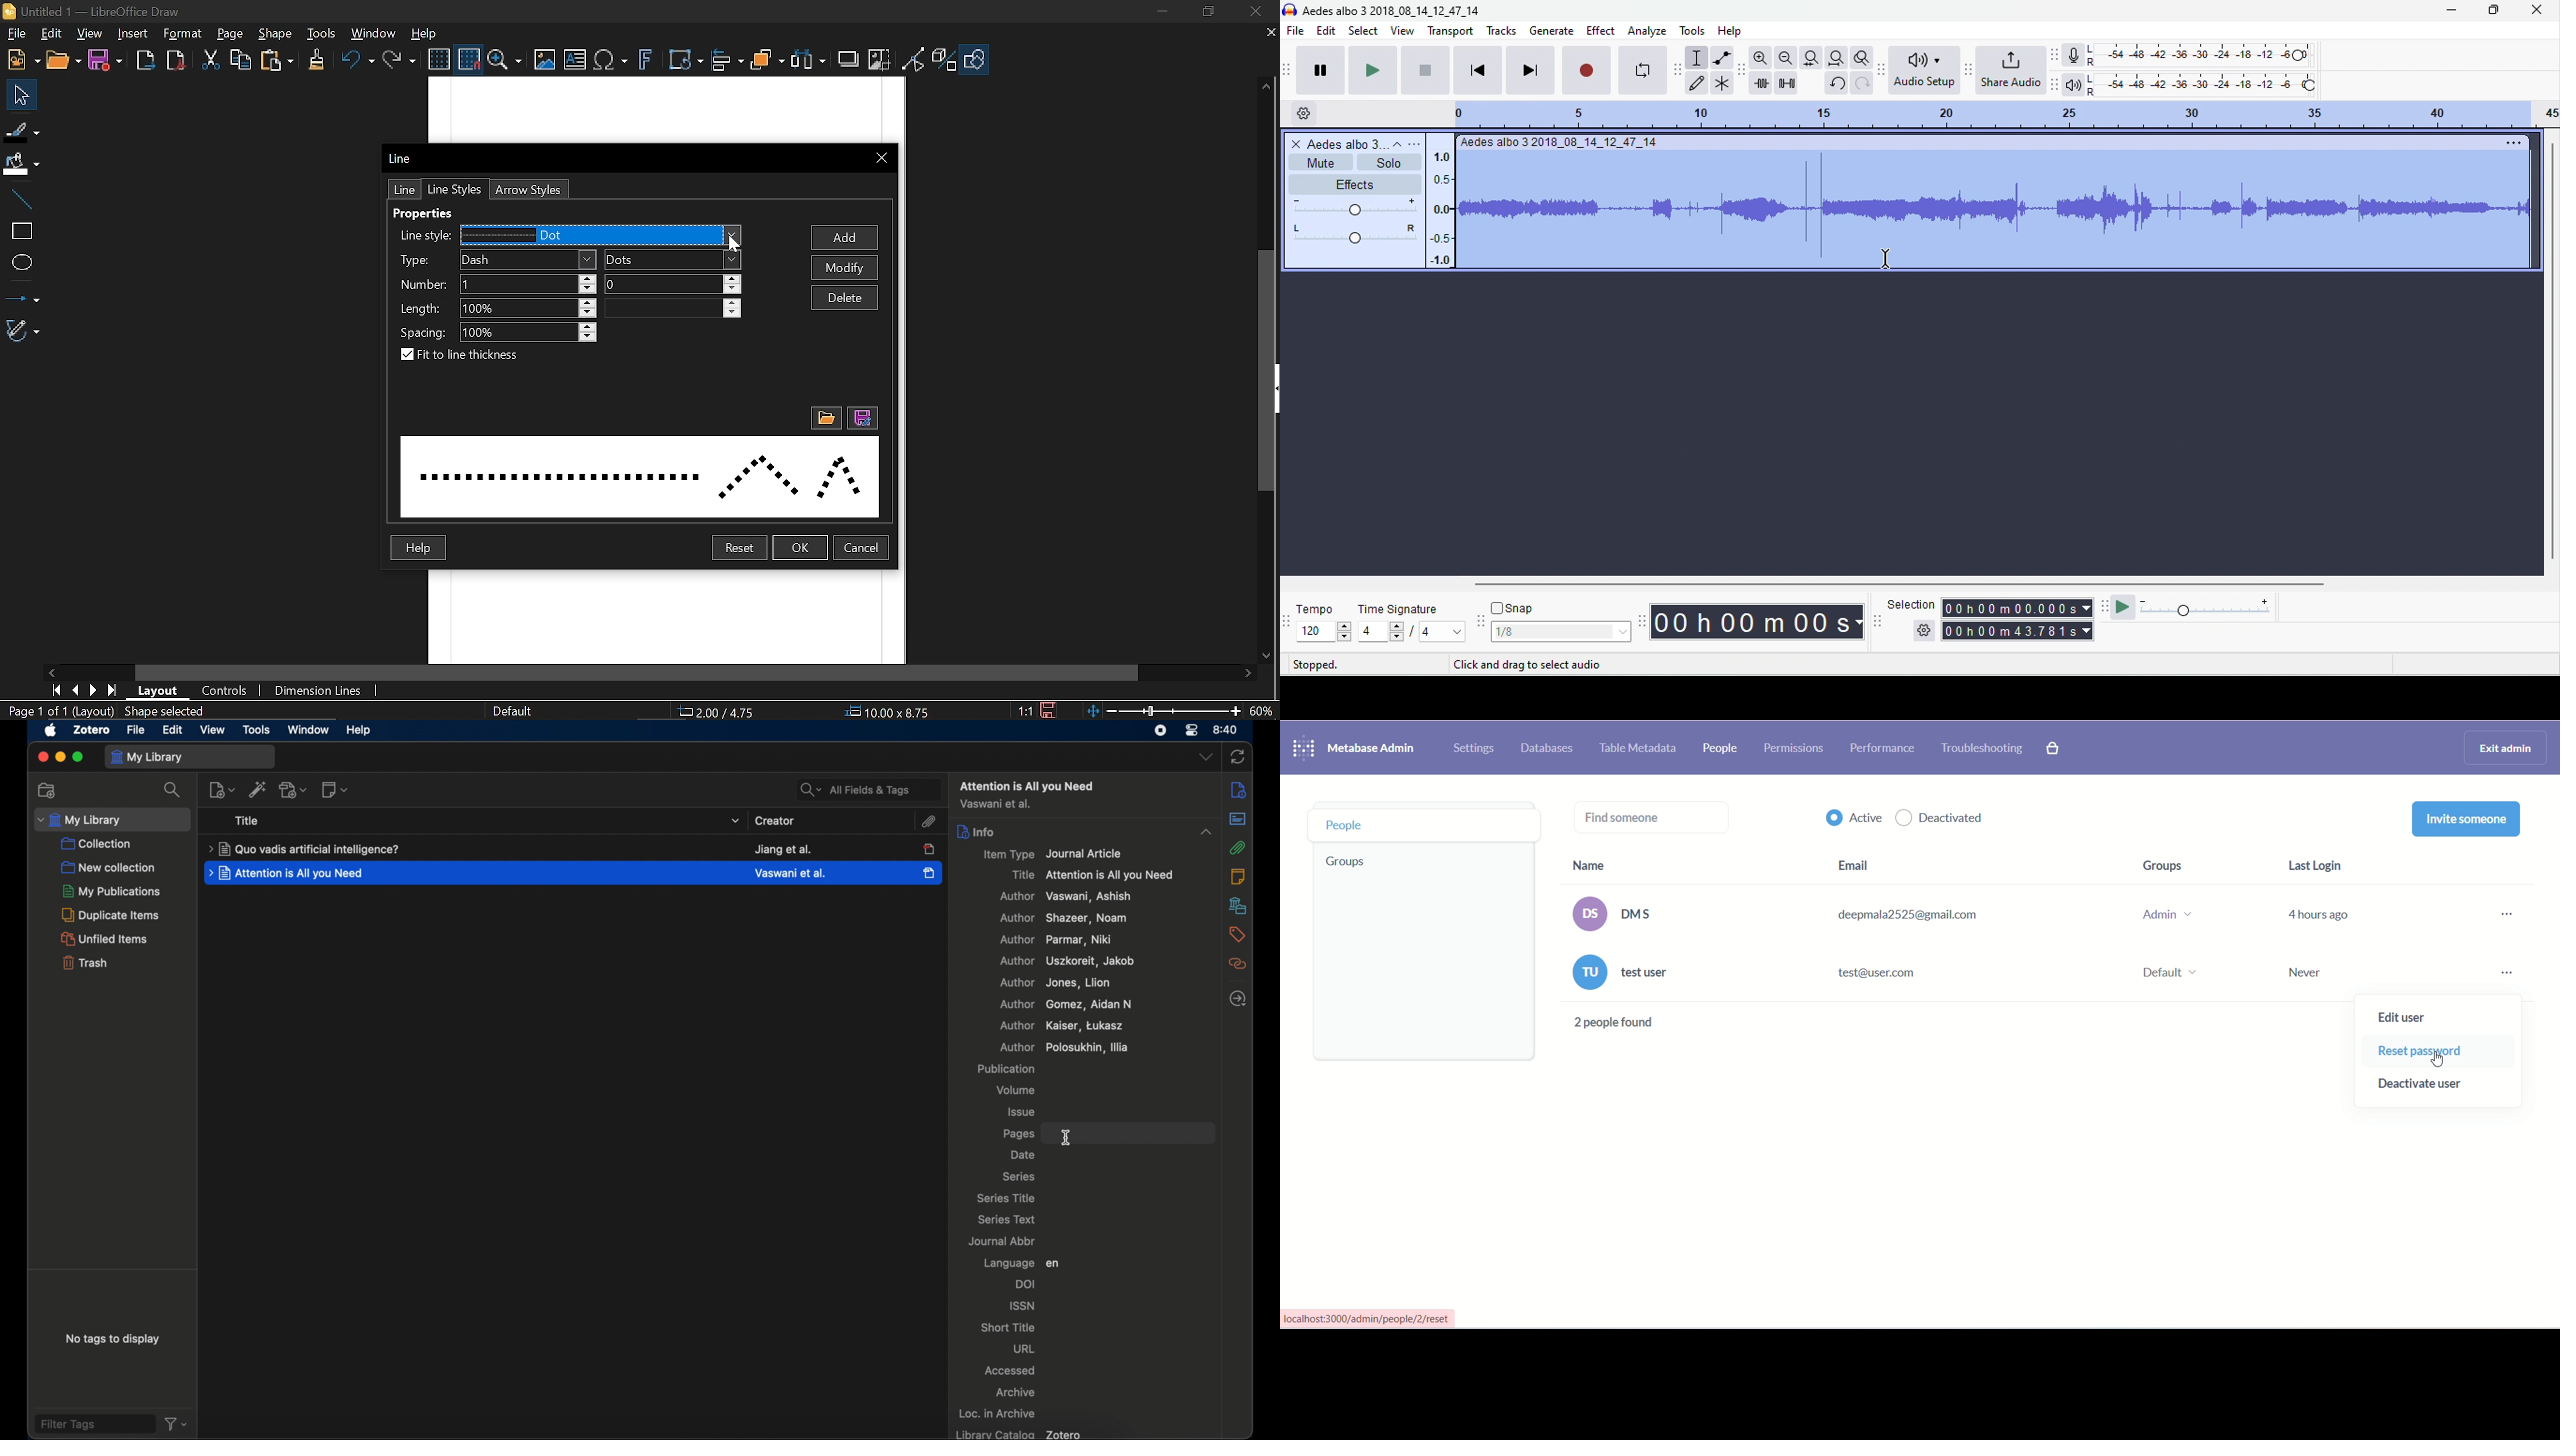 This screenshot has width=2576, height=1456. Describe the element at coordinates (1238, 999) in the screenshot. I see `locate` at that location.